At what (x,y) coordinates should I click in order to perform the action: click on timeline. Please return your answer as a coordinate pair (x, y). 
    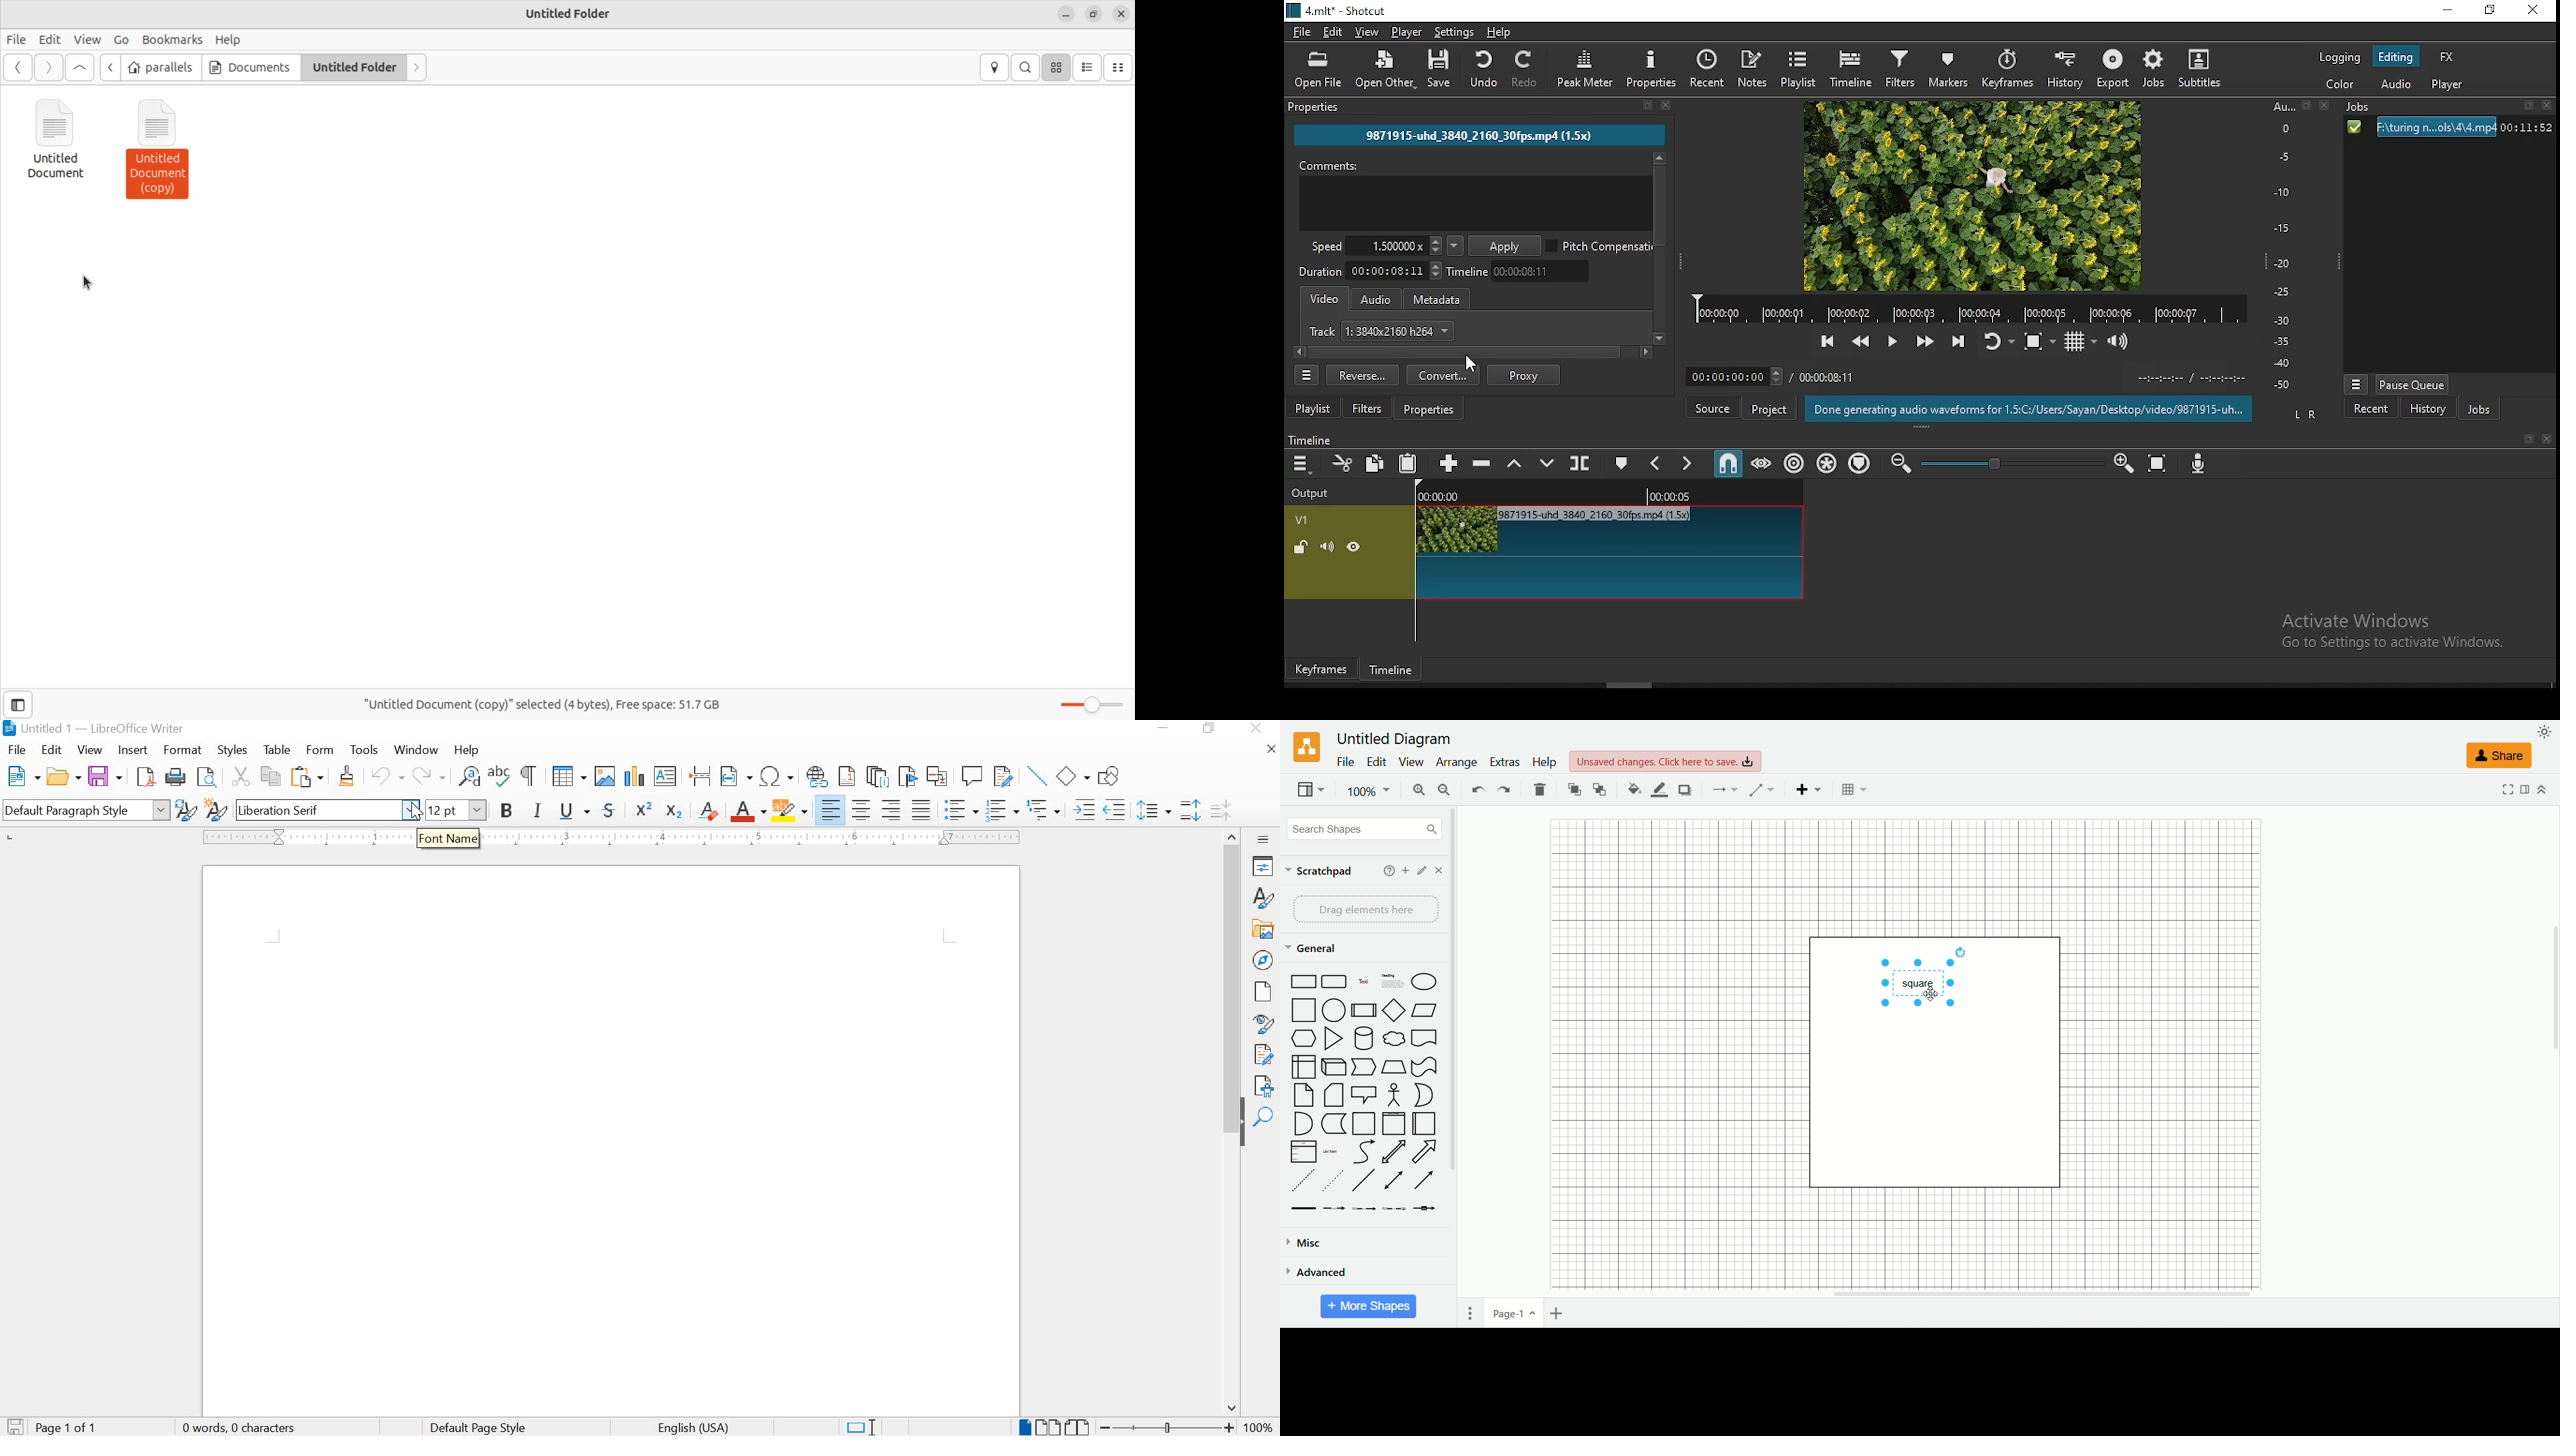
    Looking at the image, I should click on (1854, 67).